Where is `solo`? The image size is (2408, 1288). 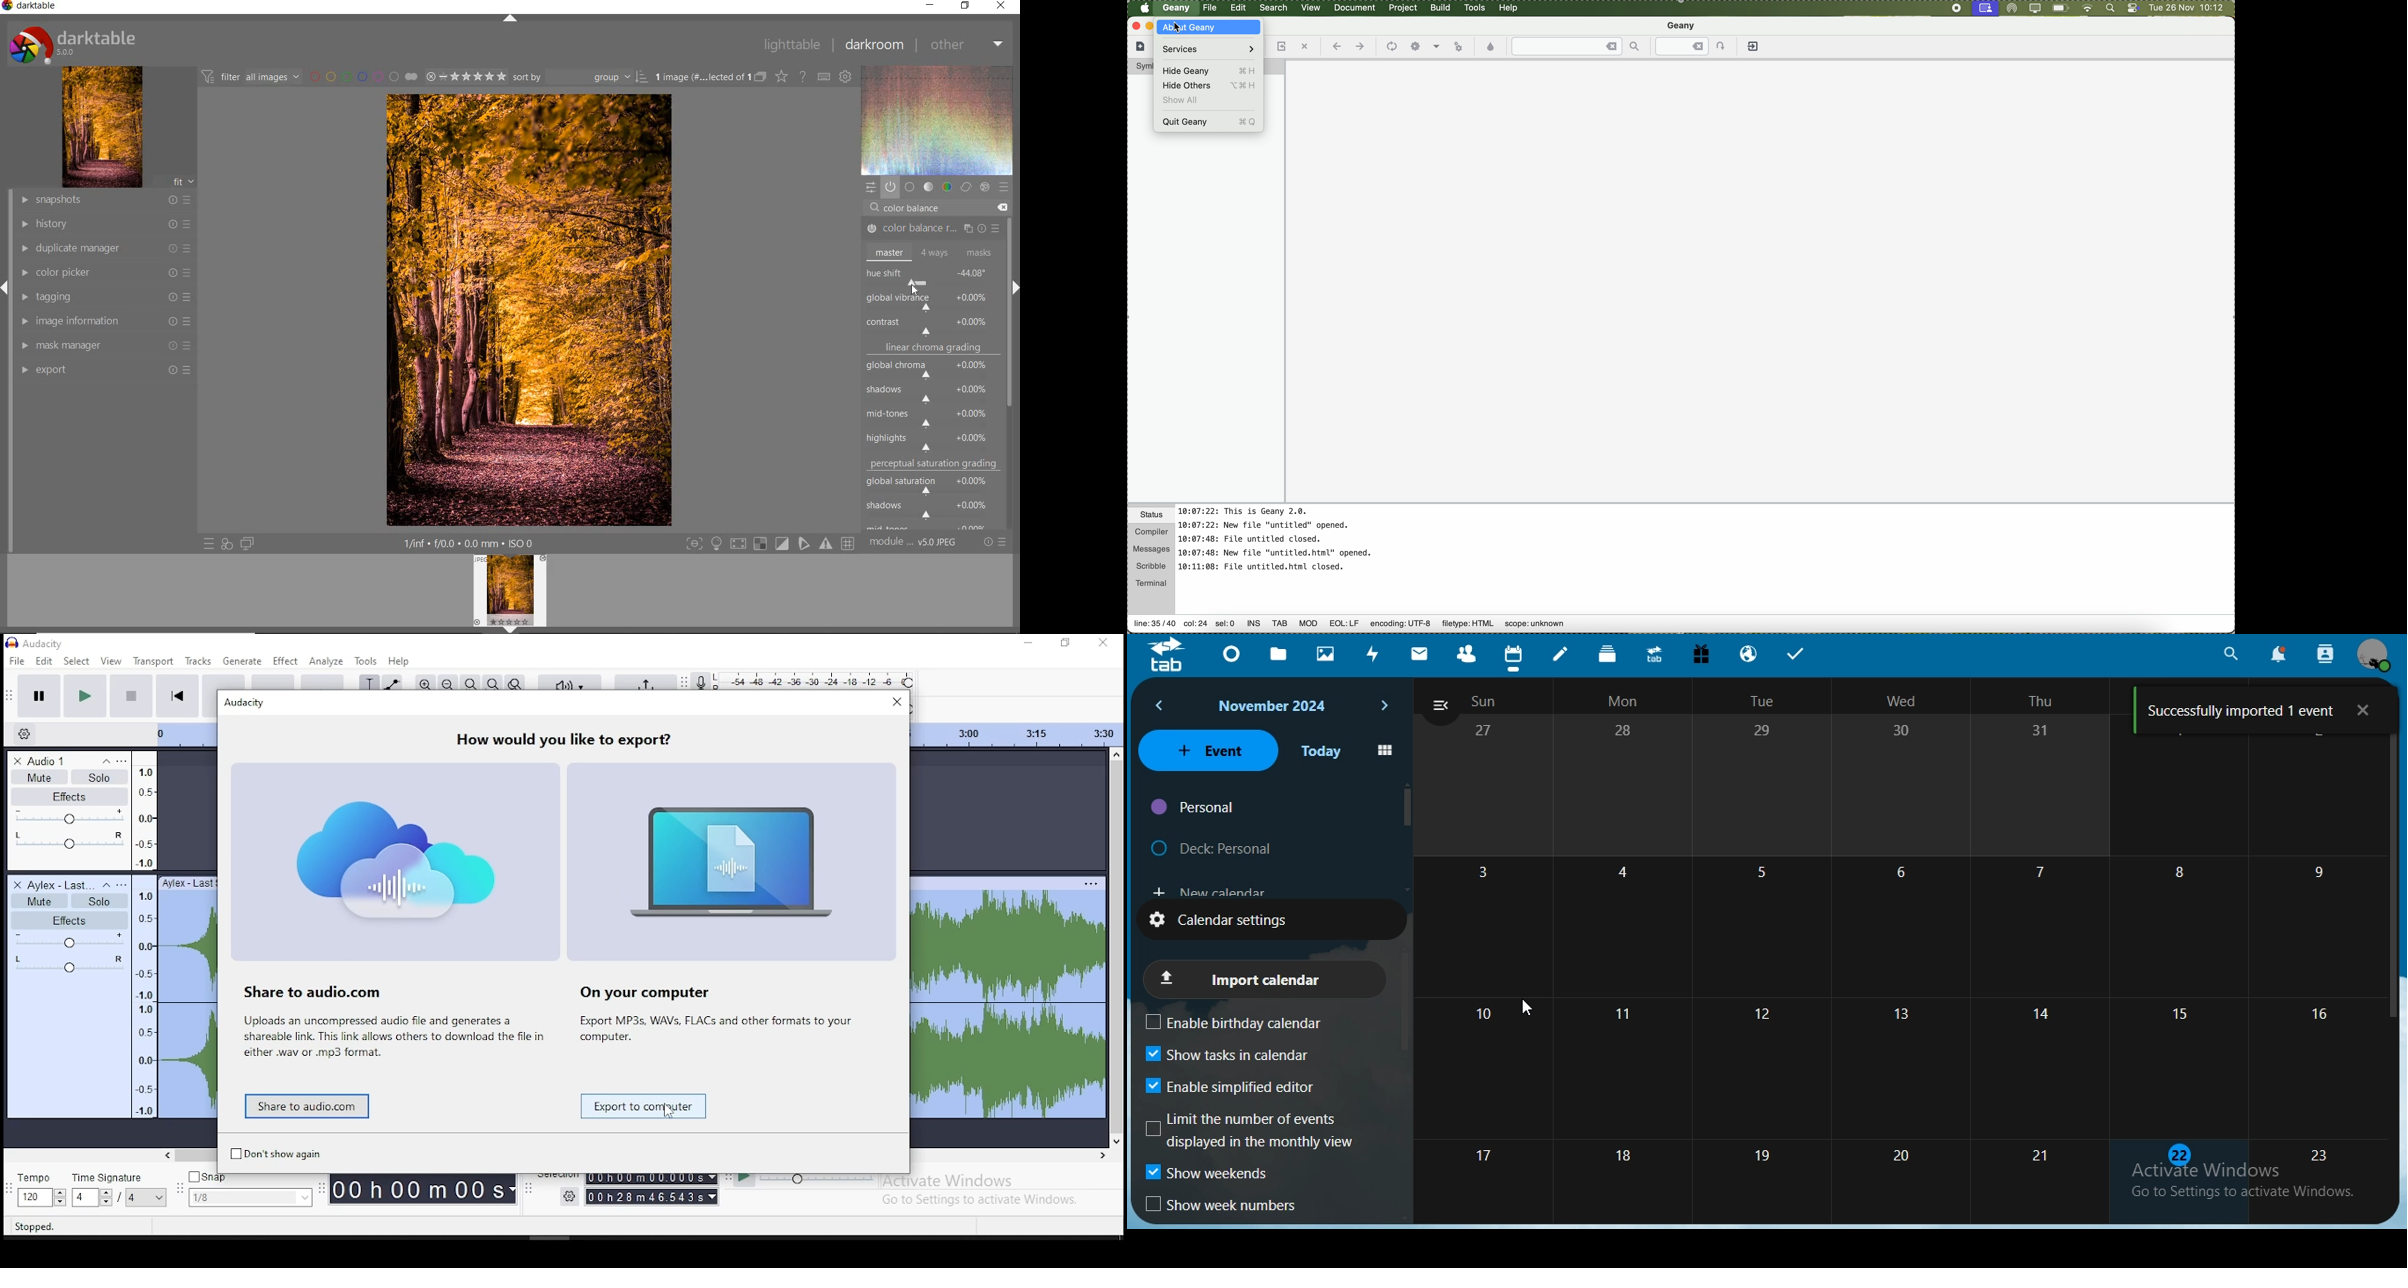
solo is located at coordinates (100, 777).